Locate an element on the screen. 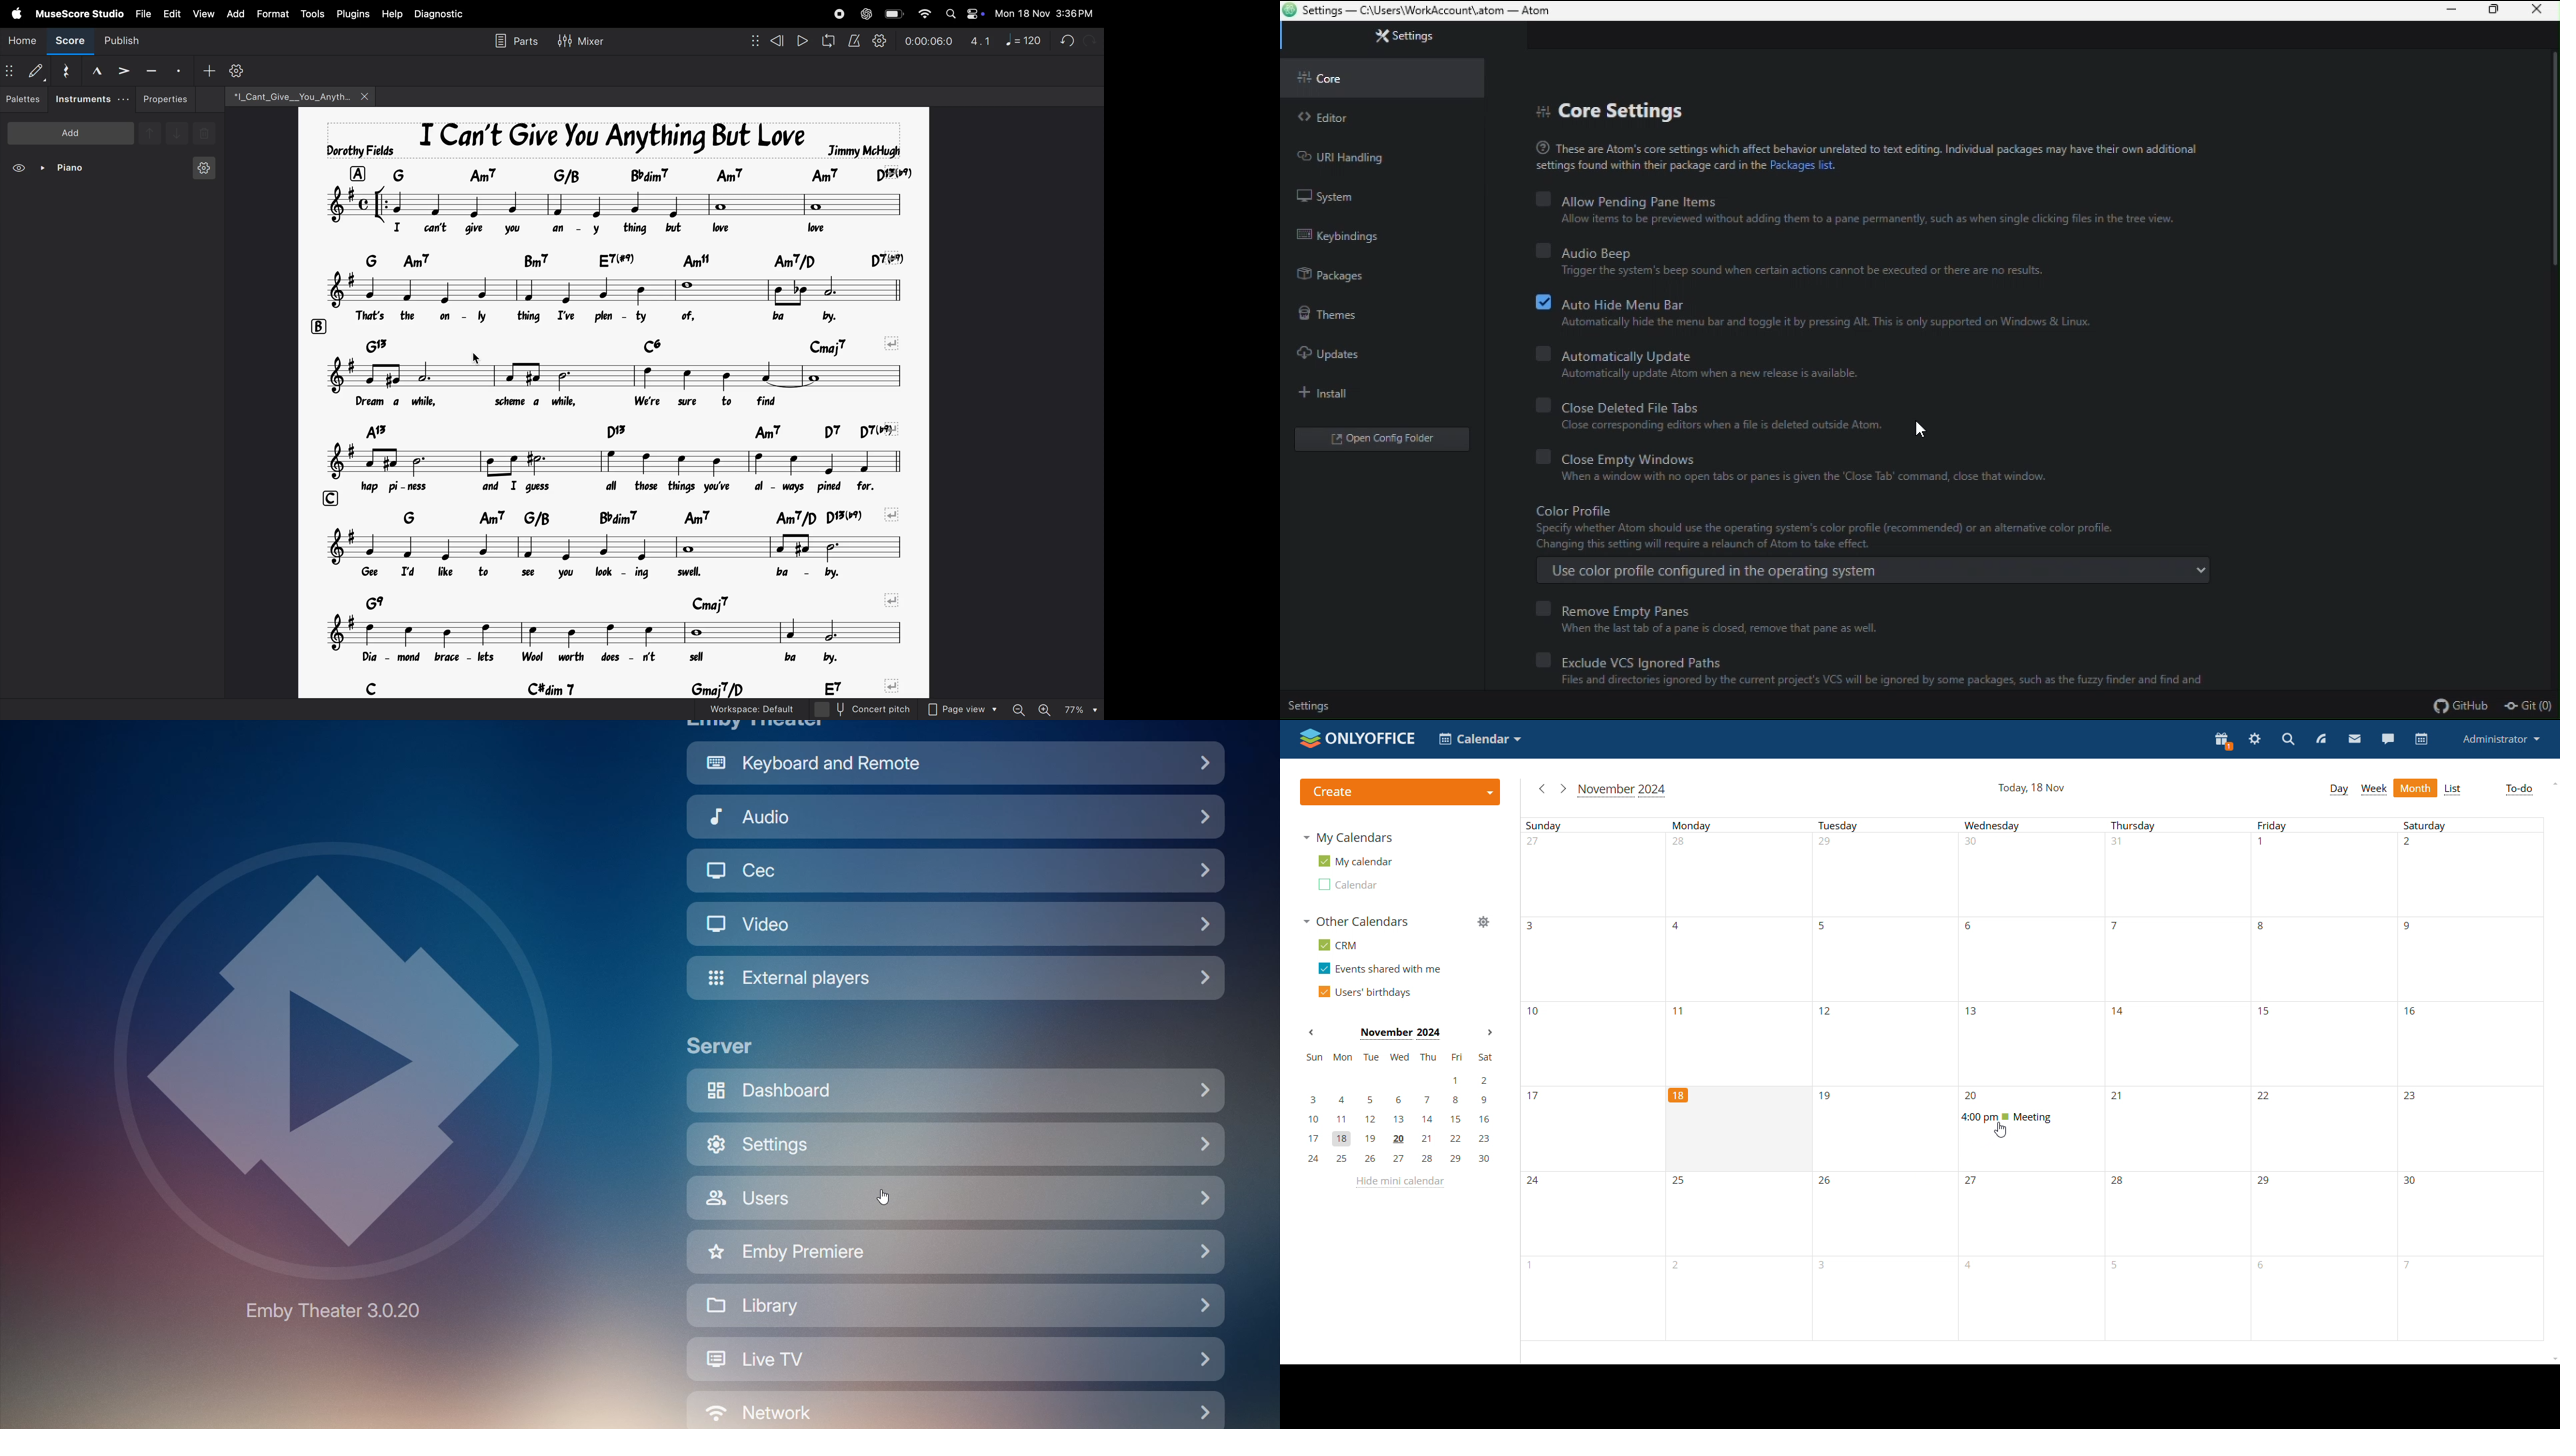 Image resolution: width=2576 pixels, height=1456 pixels. ‘Close corresponding editors when a file is deleted outside Atom: is located at coordinates (1722, 424).